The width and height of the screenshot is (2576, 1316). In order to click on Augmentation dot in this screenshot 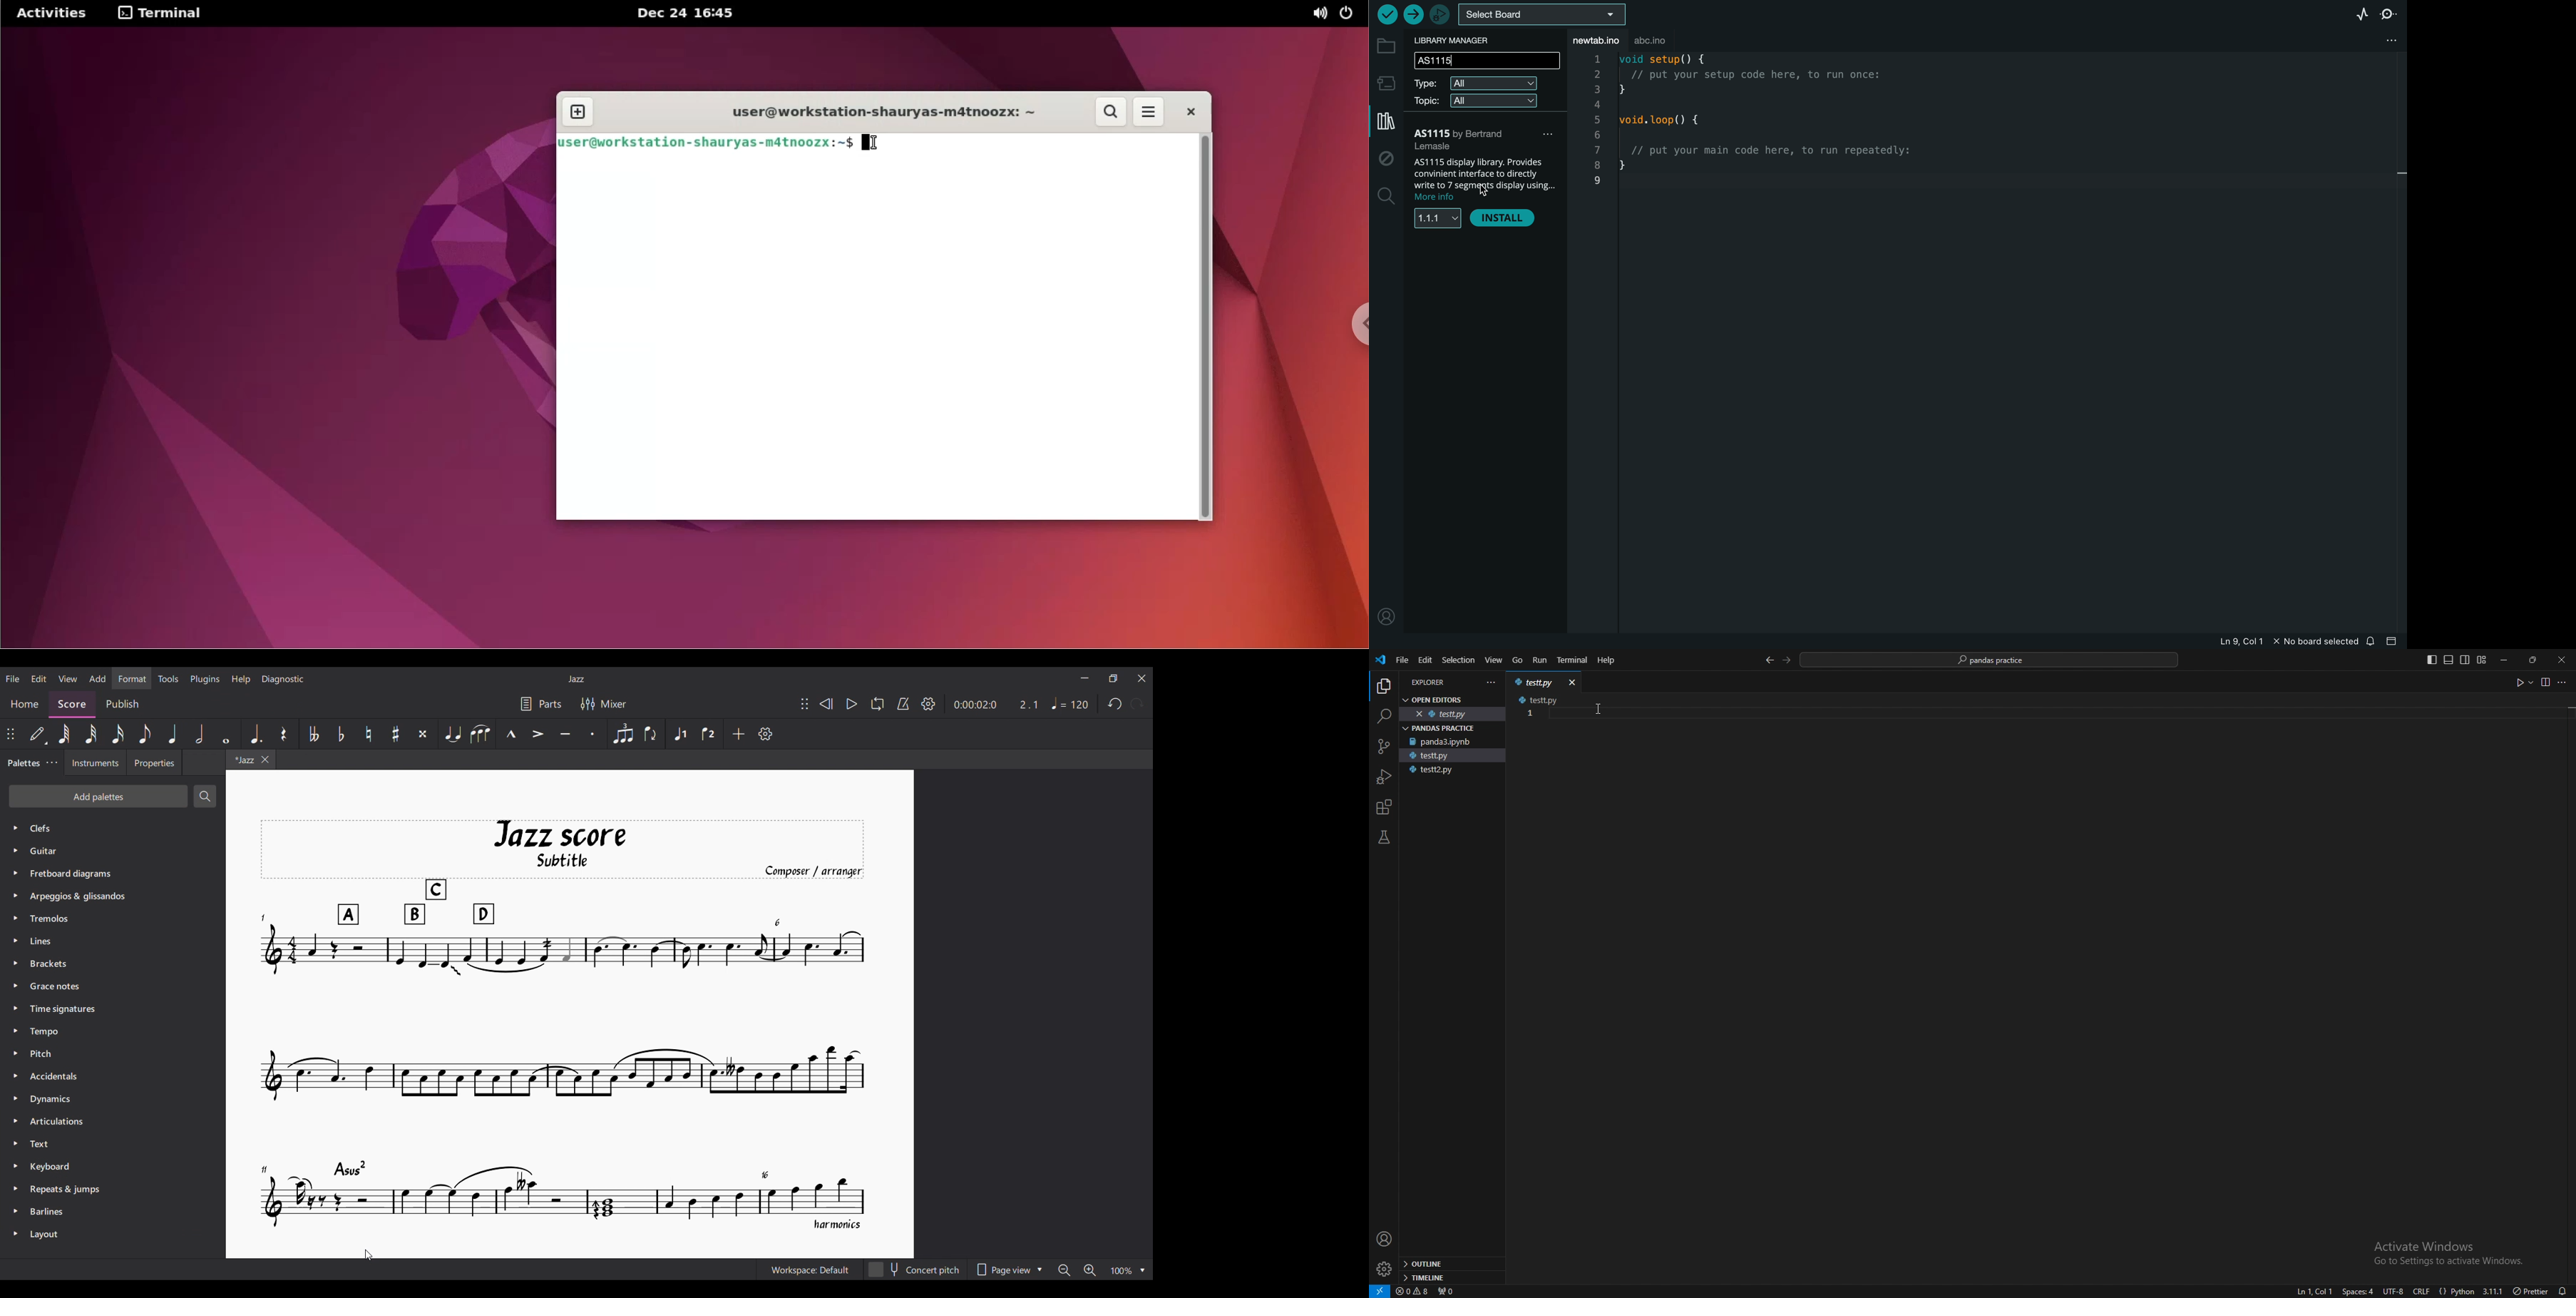, I will do `click(256, 734)`.